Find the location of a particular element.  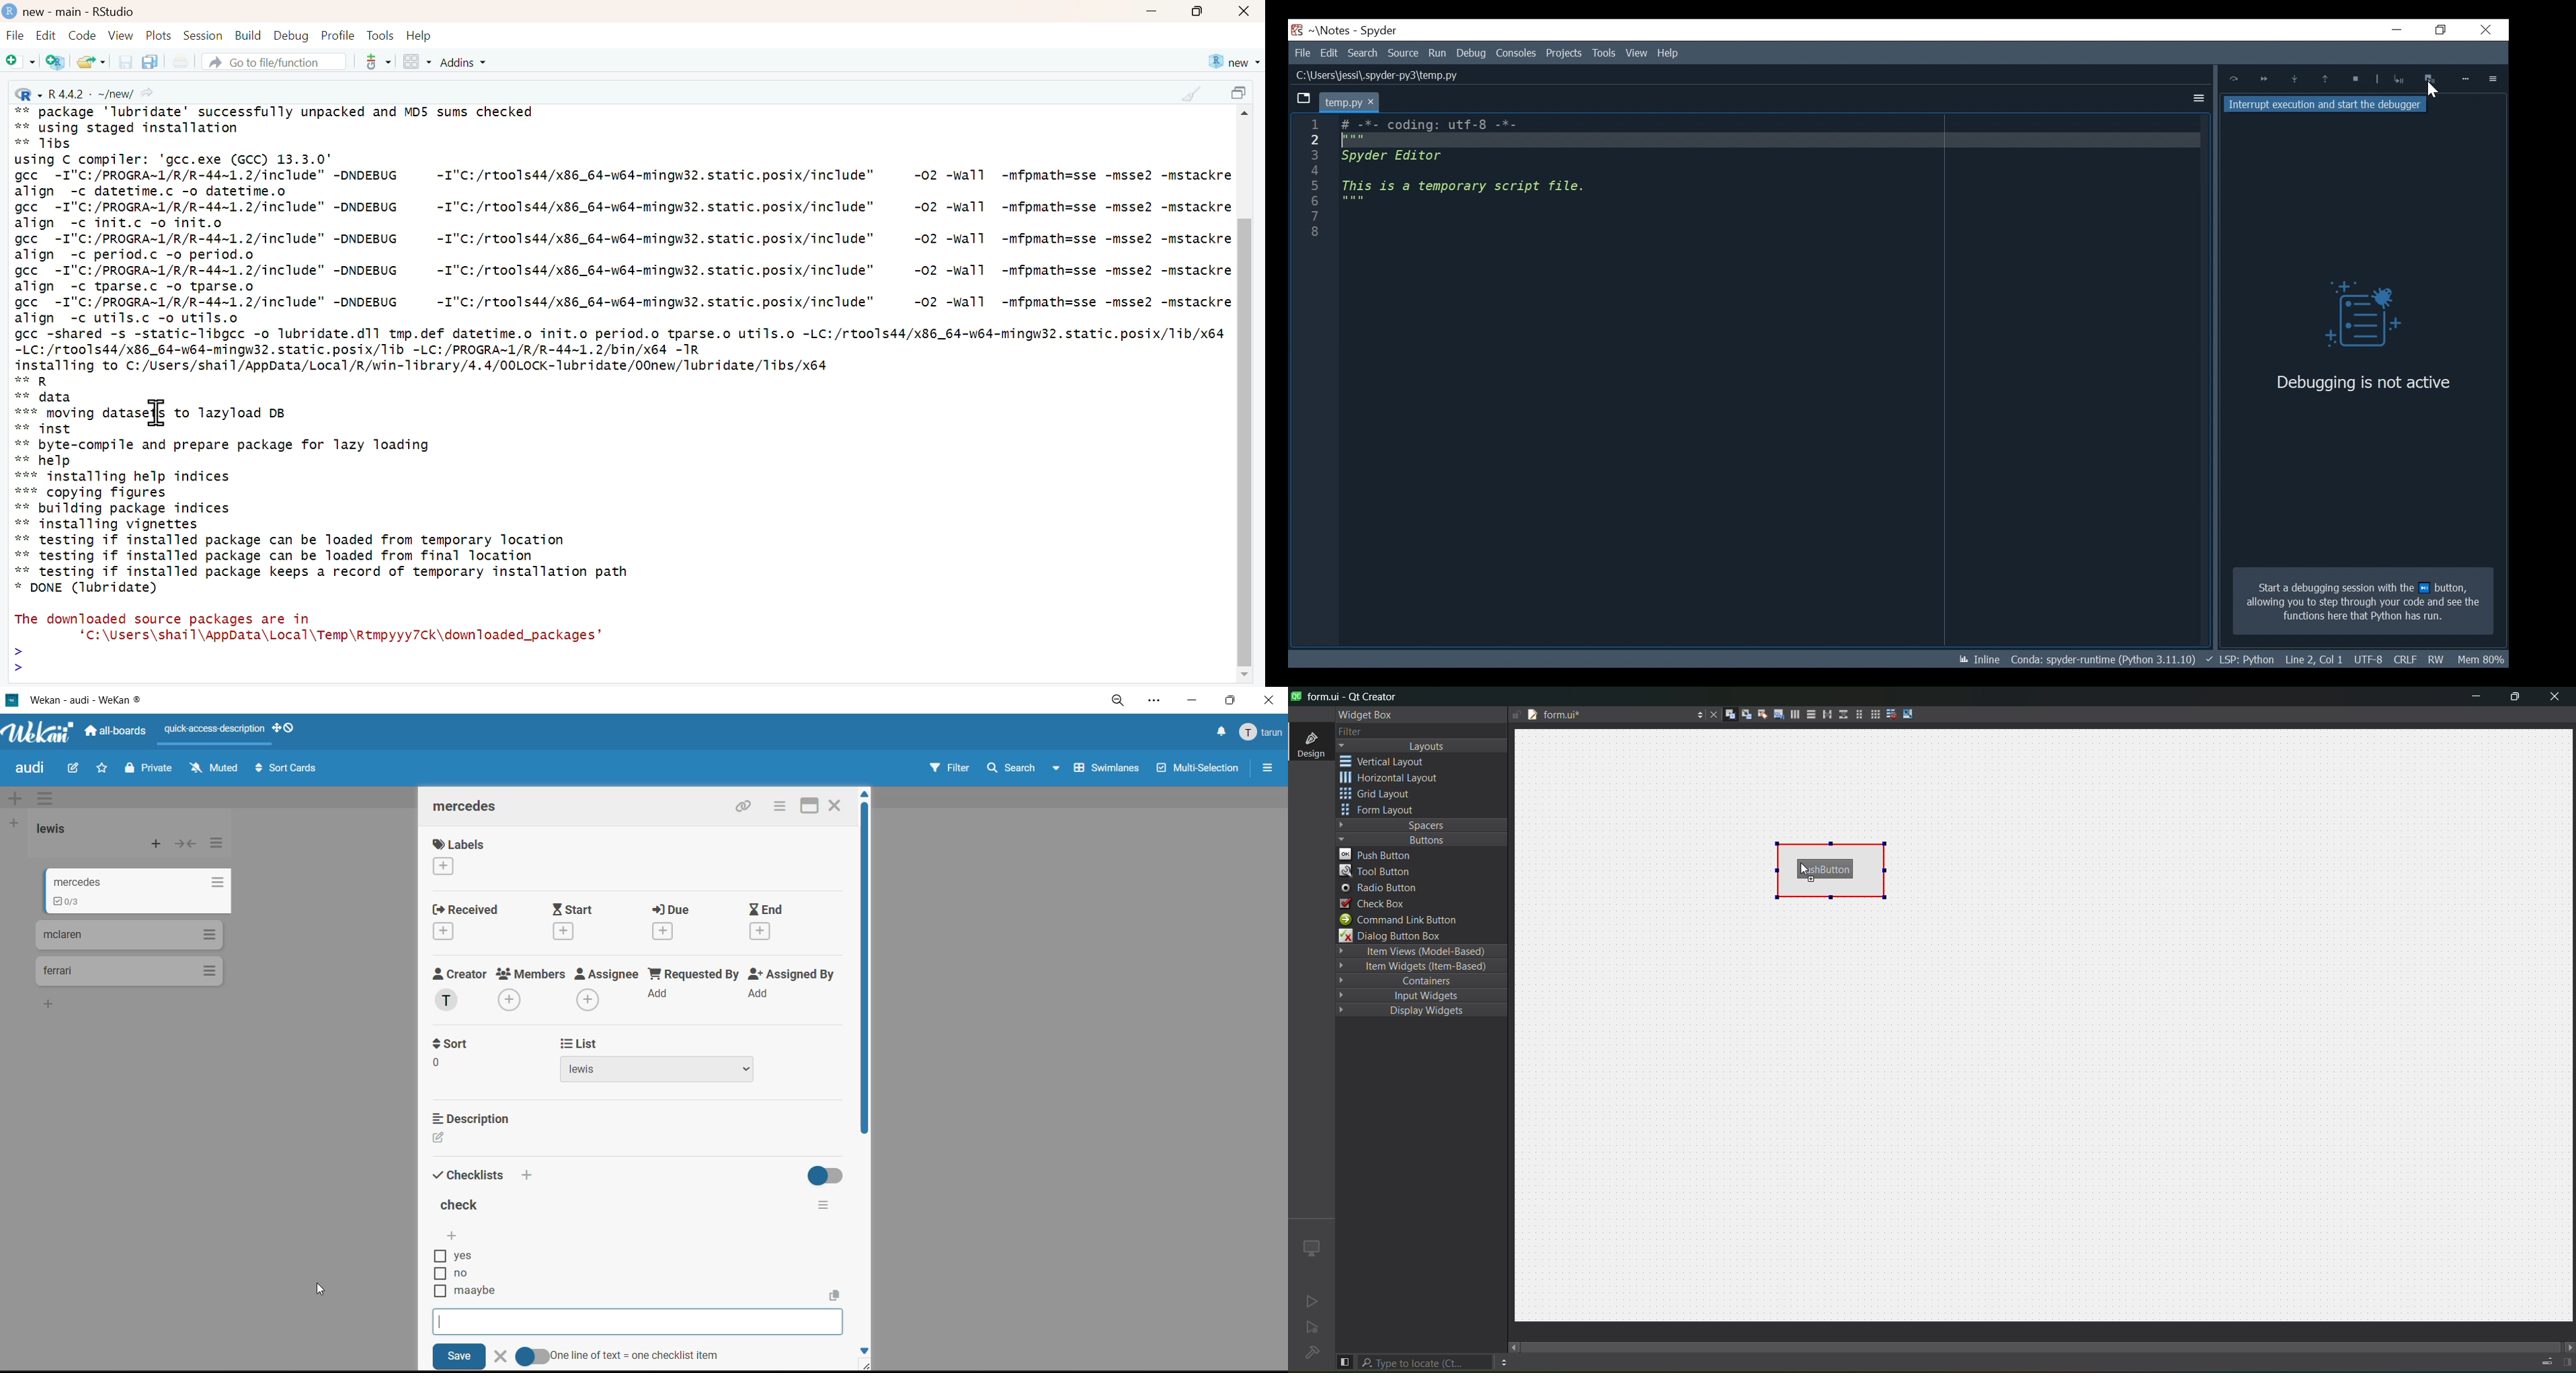

cursor is located at coordinates (1454, 861).